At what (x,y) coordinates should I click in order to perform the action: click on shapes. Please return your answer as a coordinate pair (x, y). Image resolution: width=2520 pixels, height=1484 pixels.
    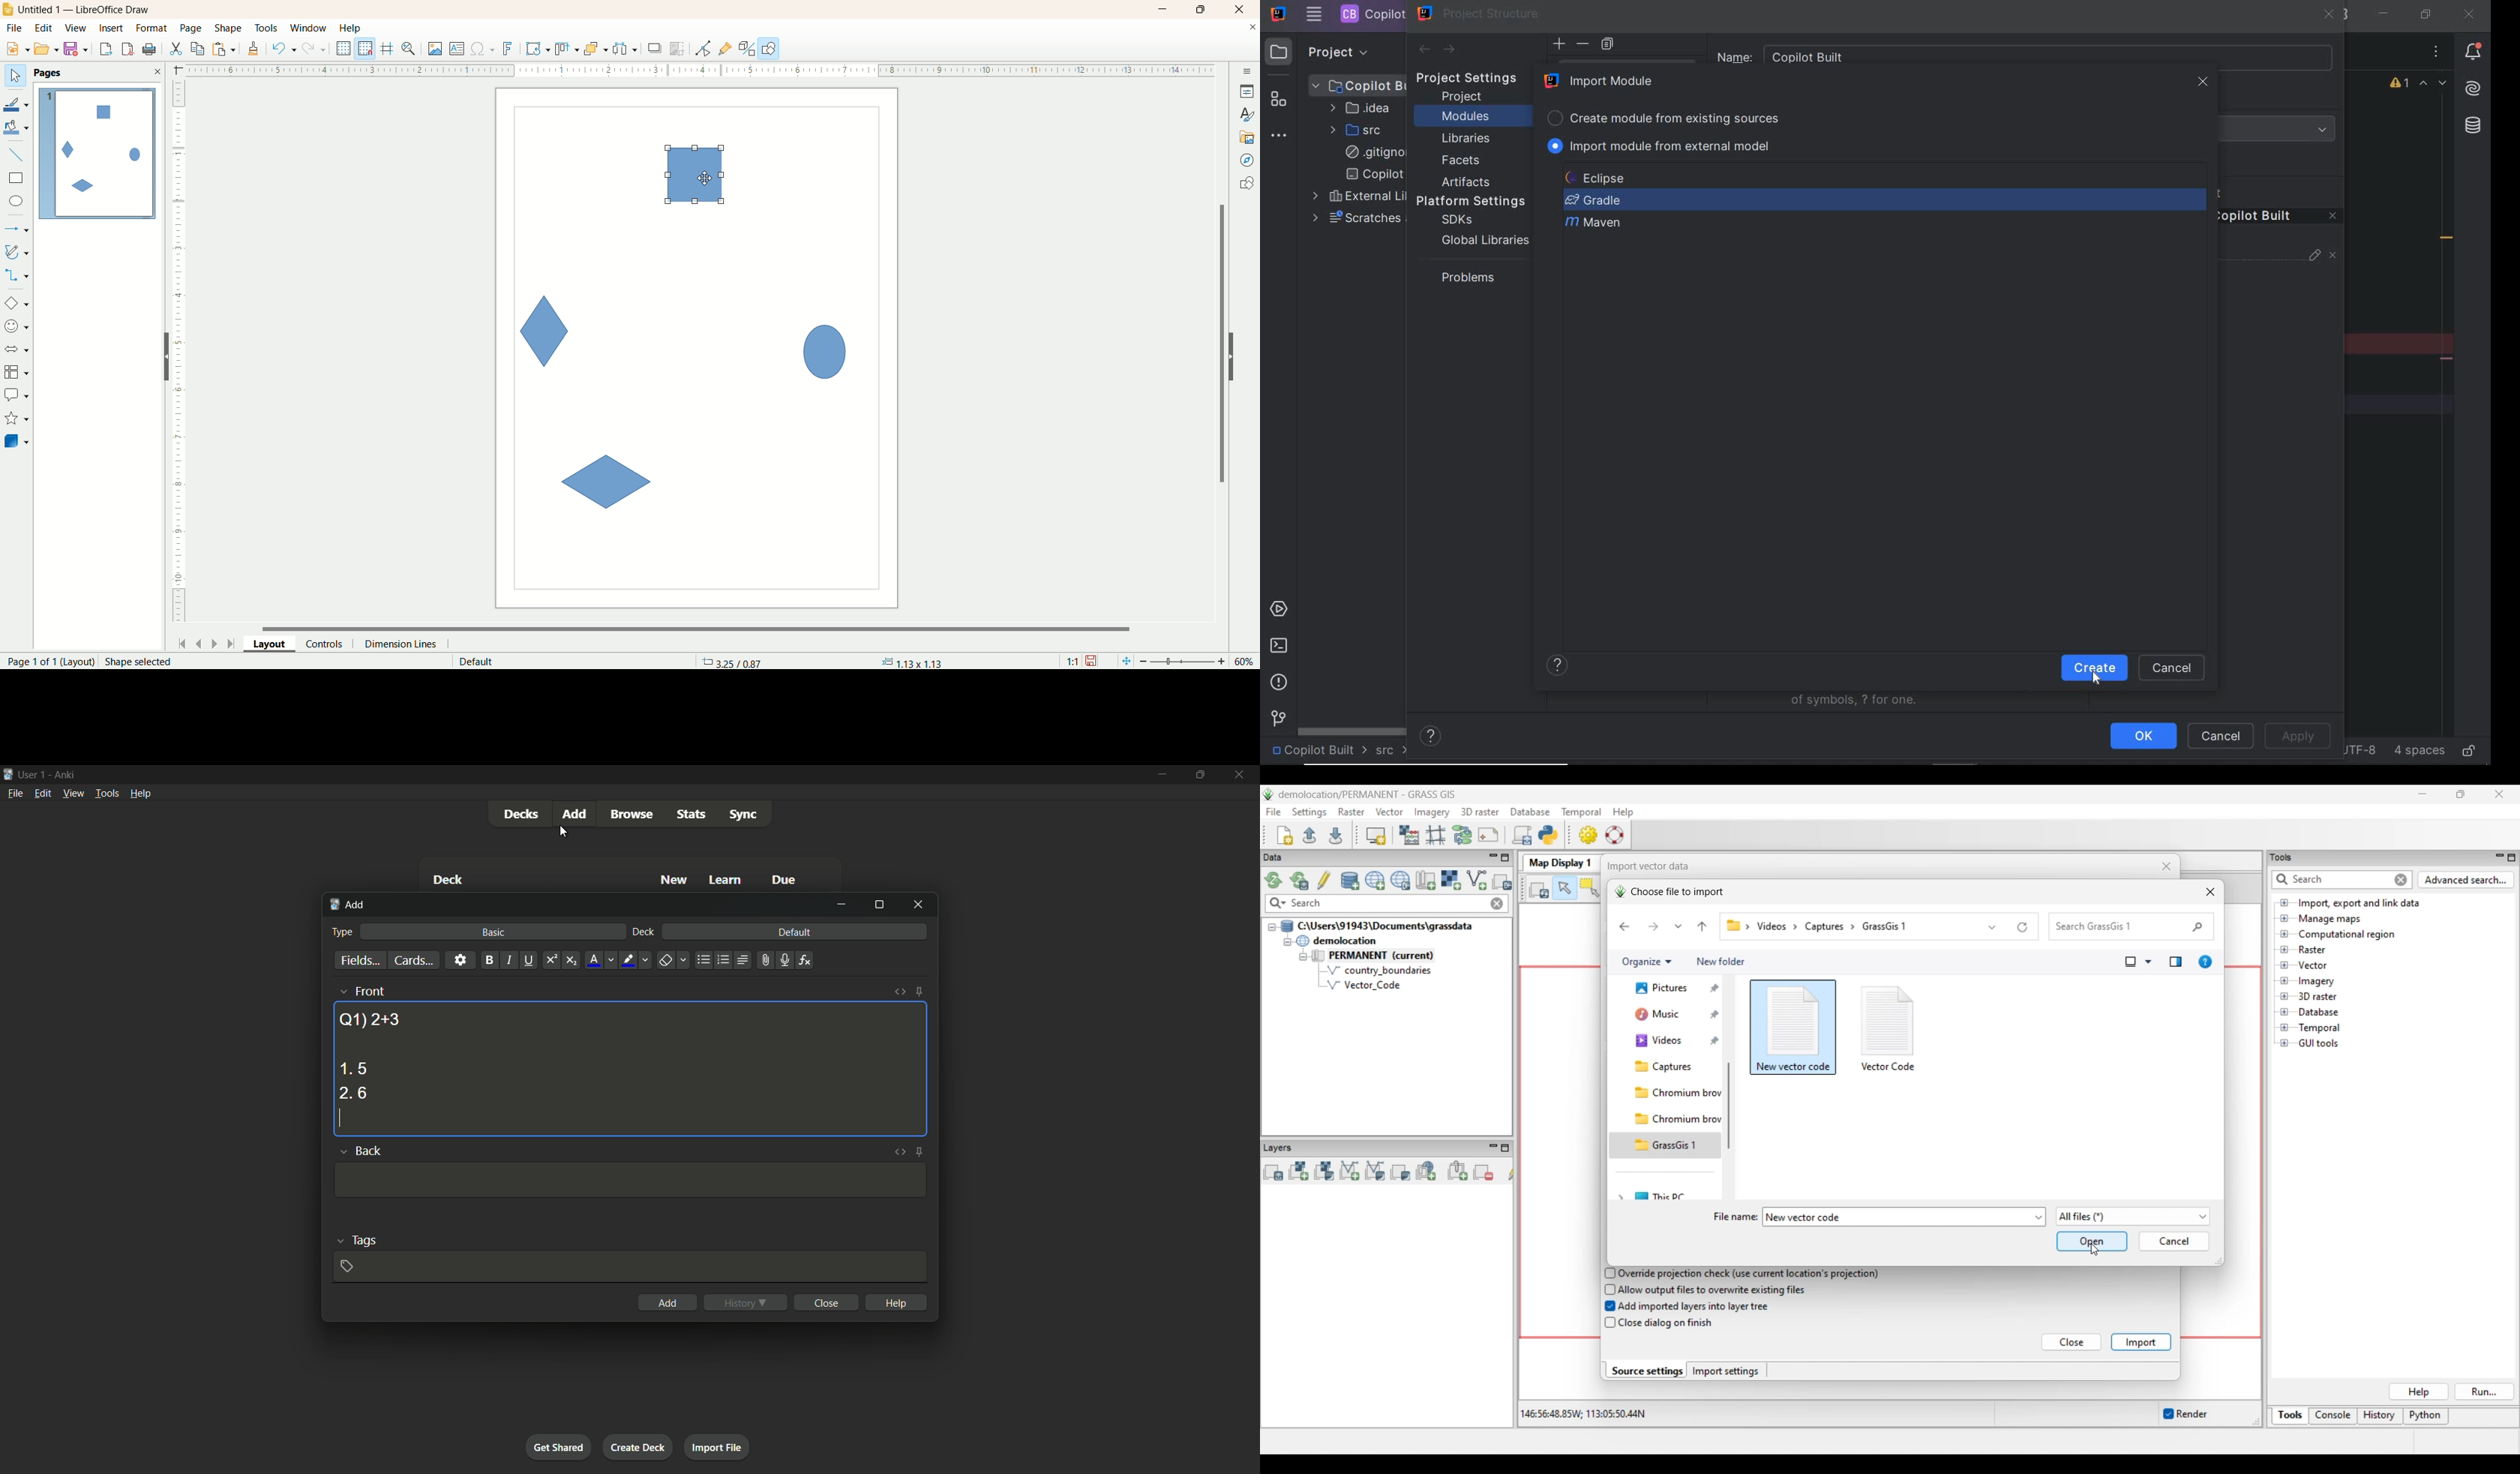
    Looking at the image, I should click on (1246, 185).